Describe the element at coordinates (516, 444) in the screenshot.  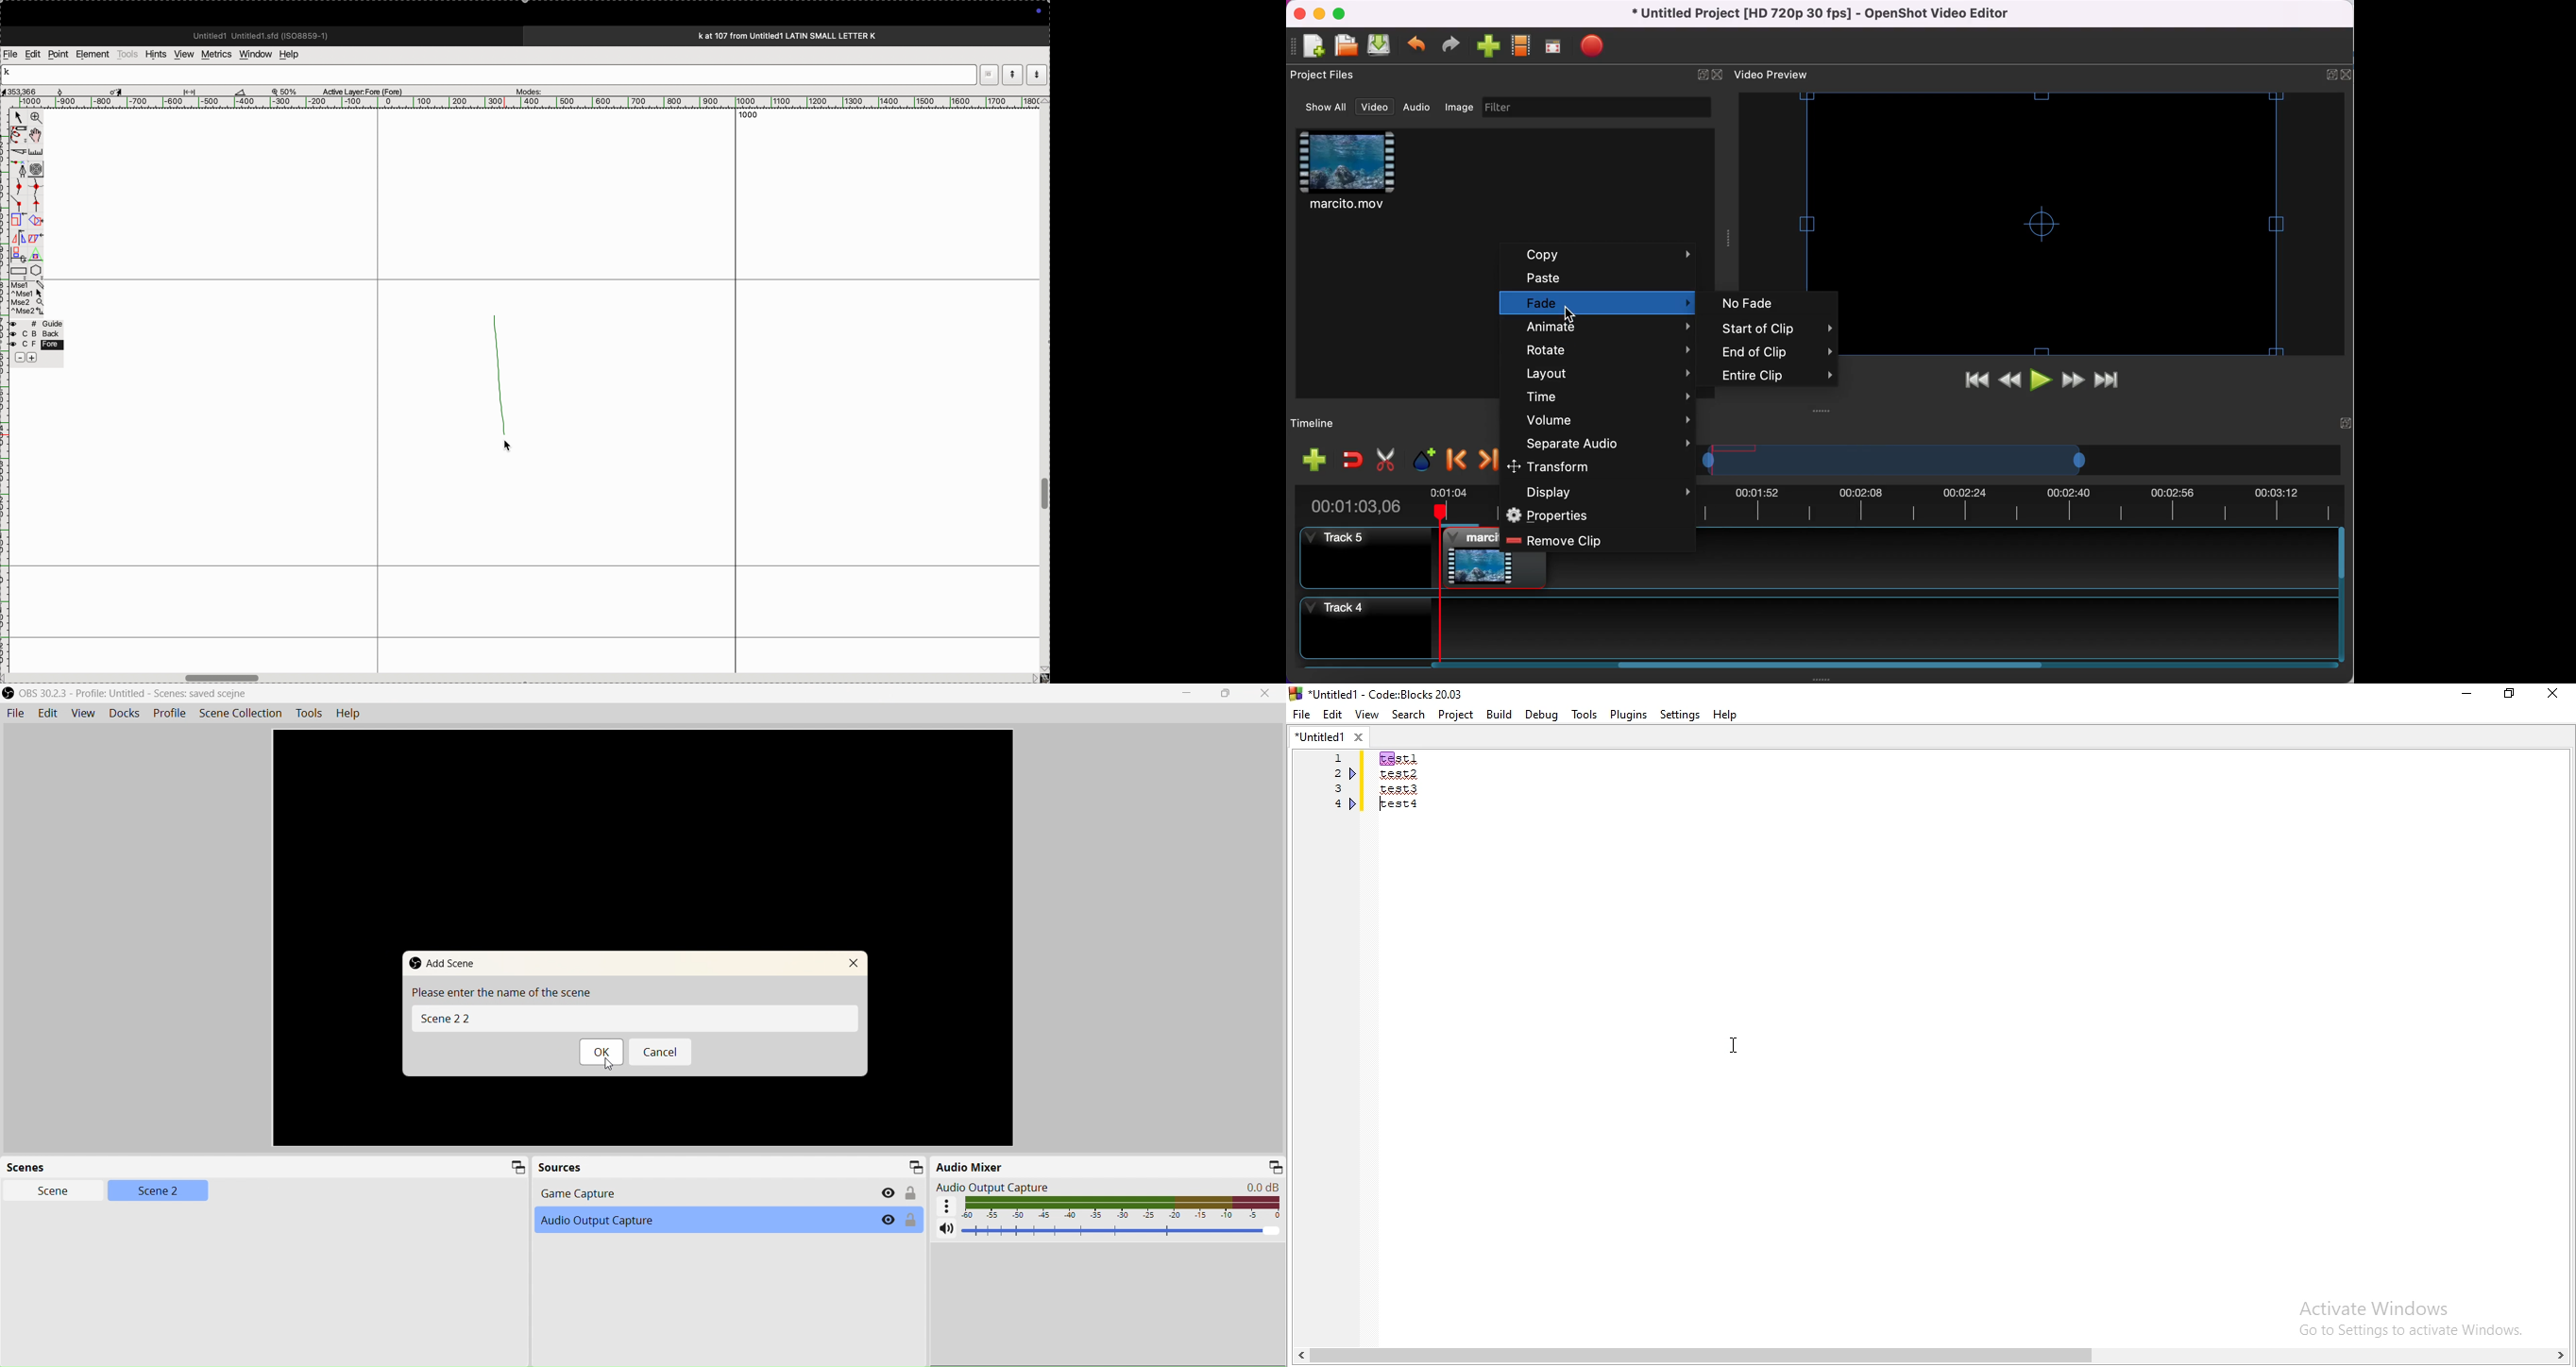
I see `cursor` at that location.